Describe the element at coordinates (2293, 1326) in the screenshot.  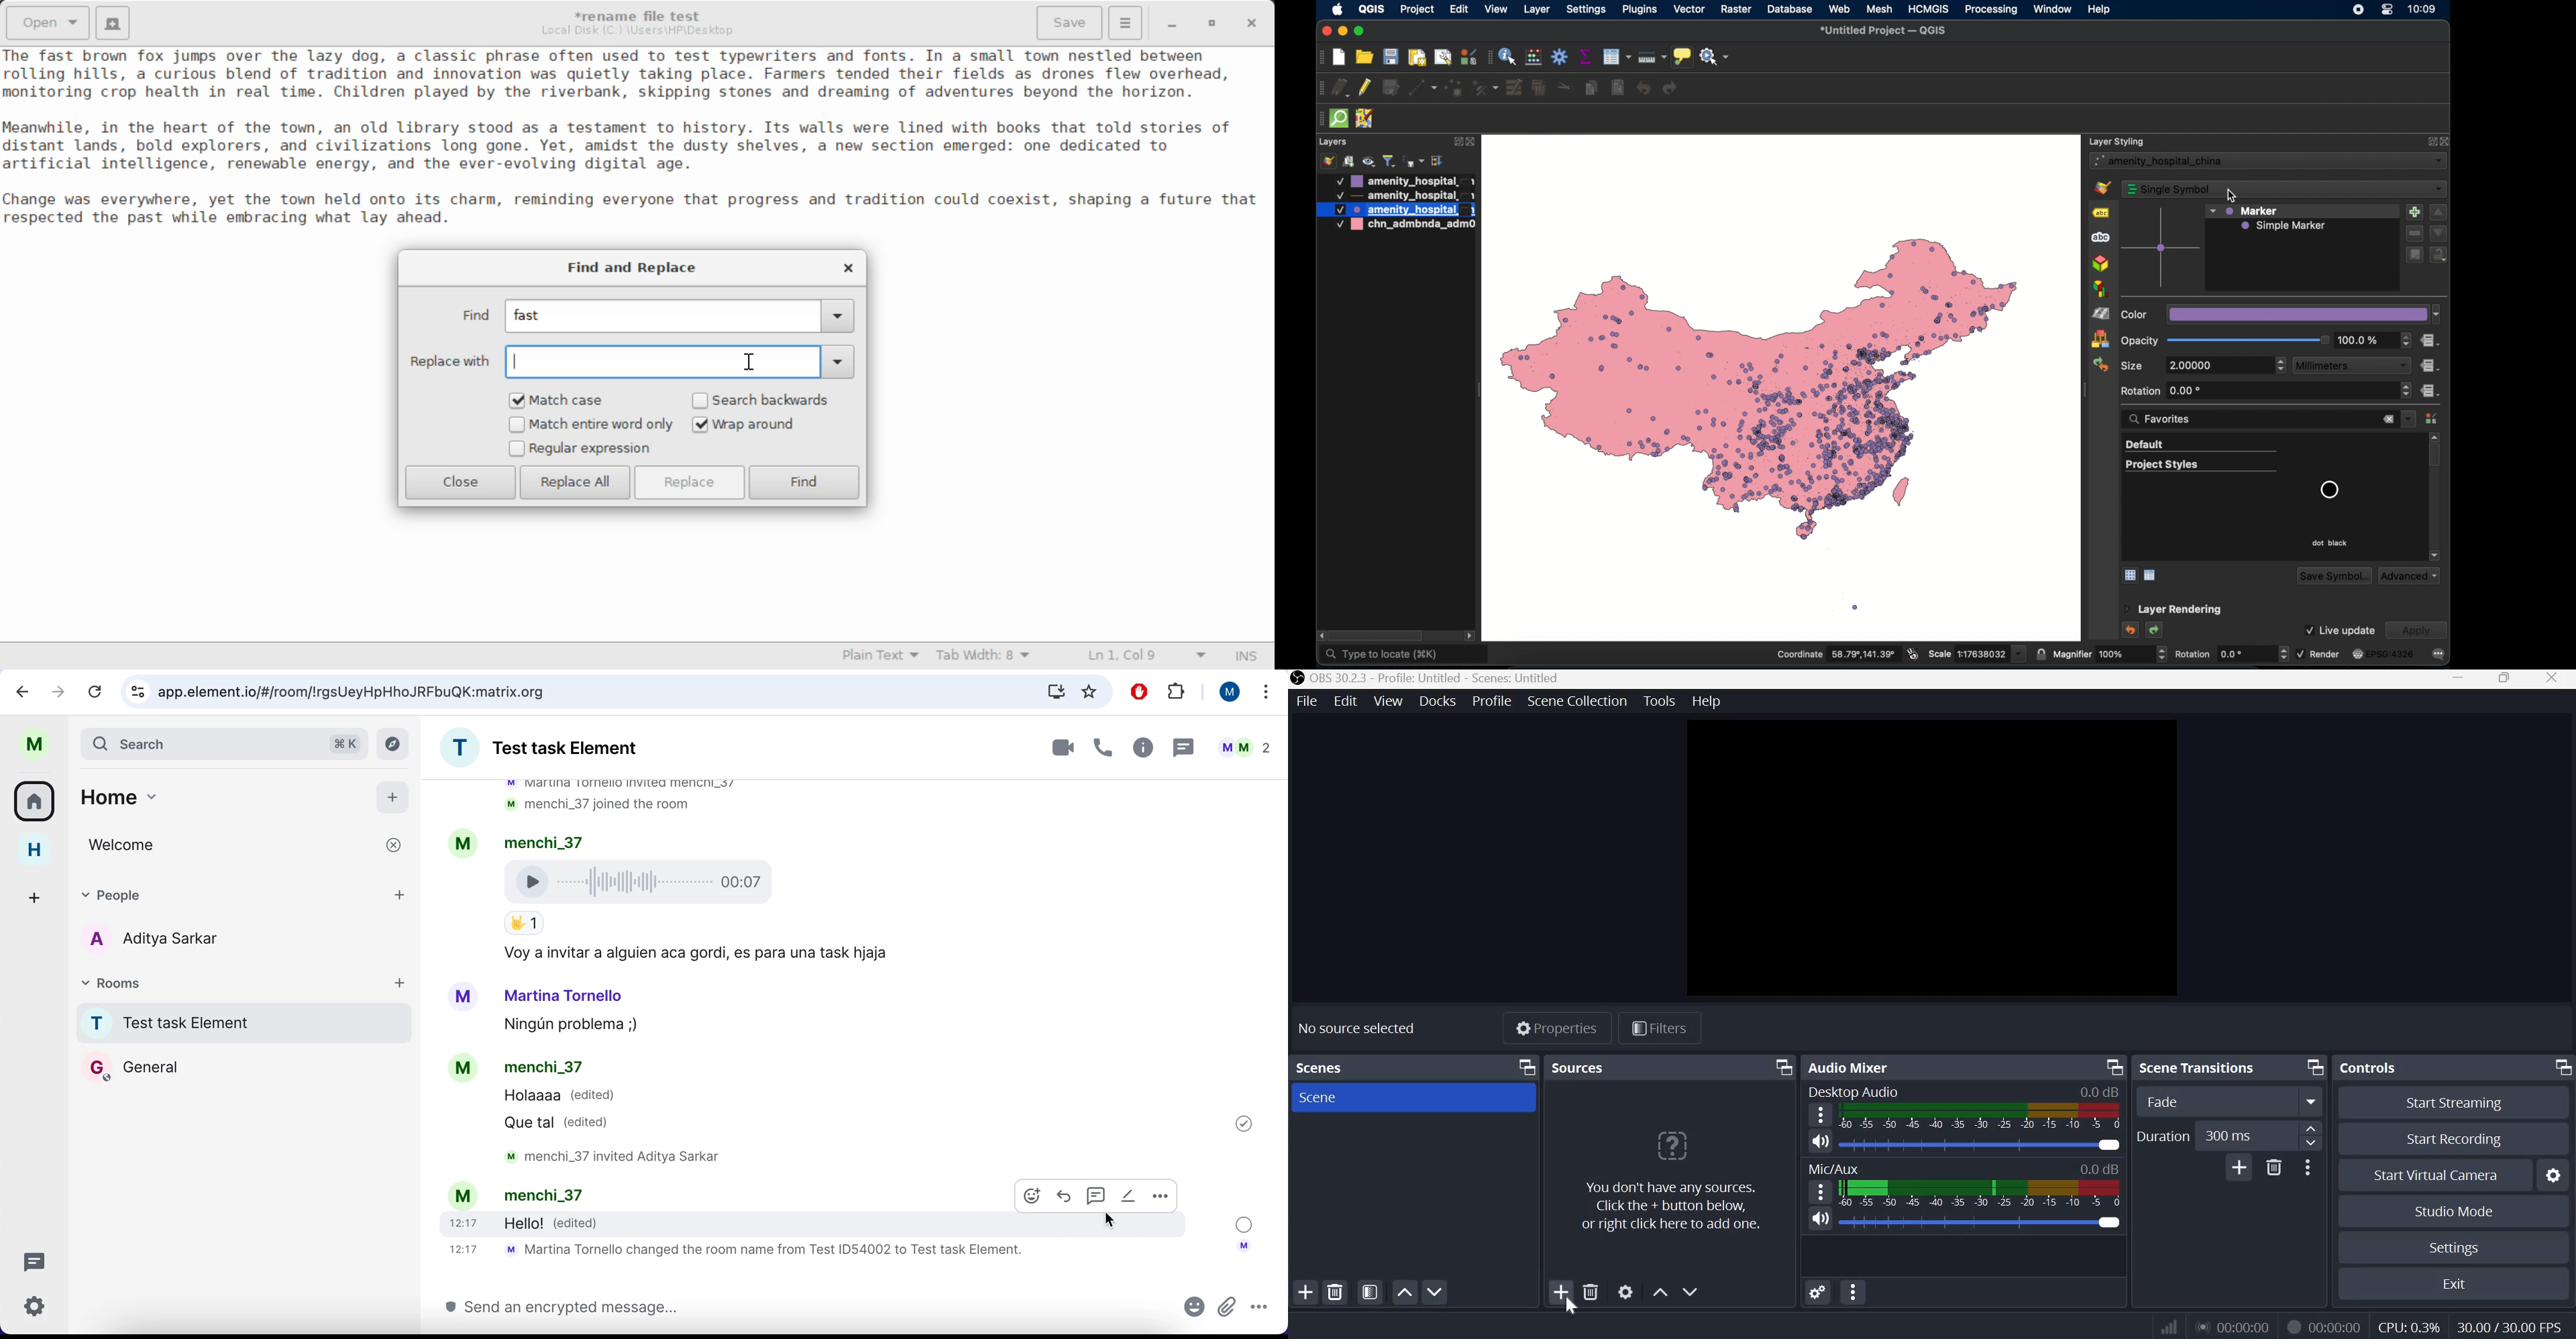
I see `Live Duration Timer` at that location.